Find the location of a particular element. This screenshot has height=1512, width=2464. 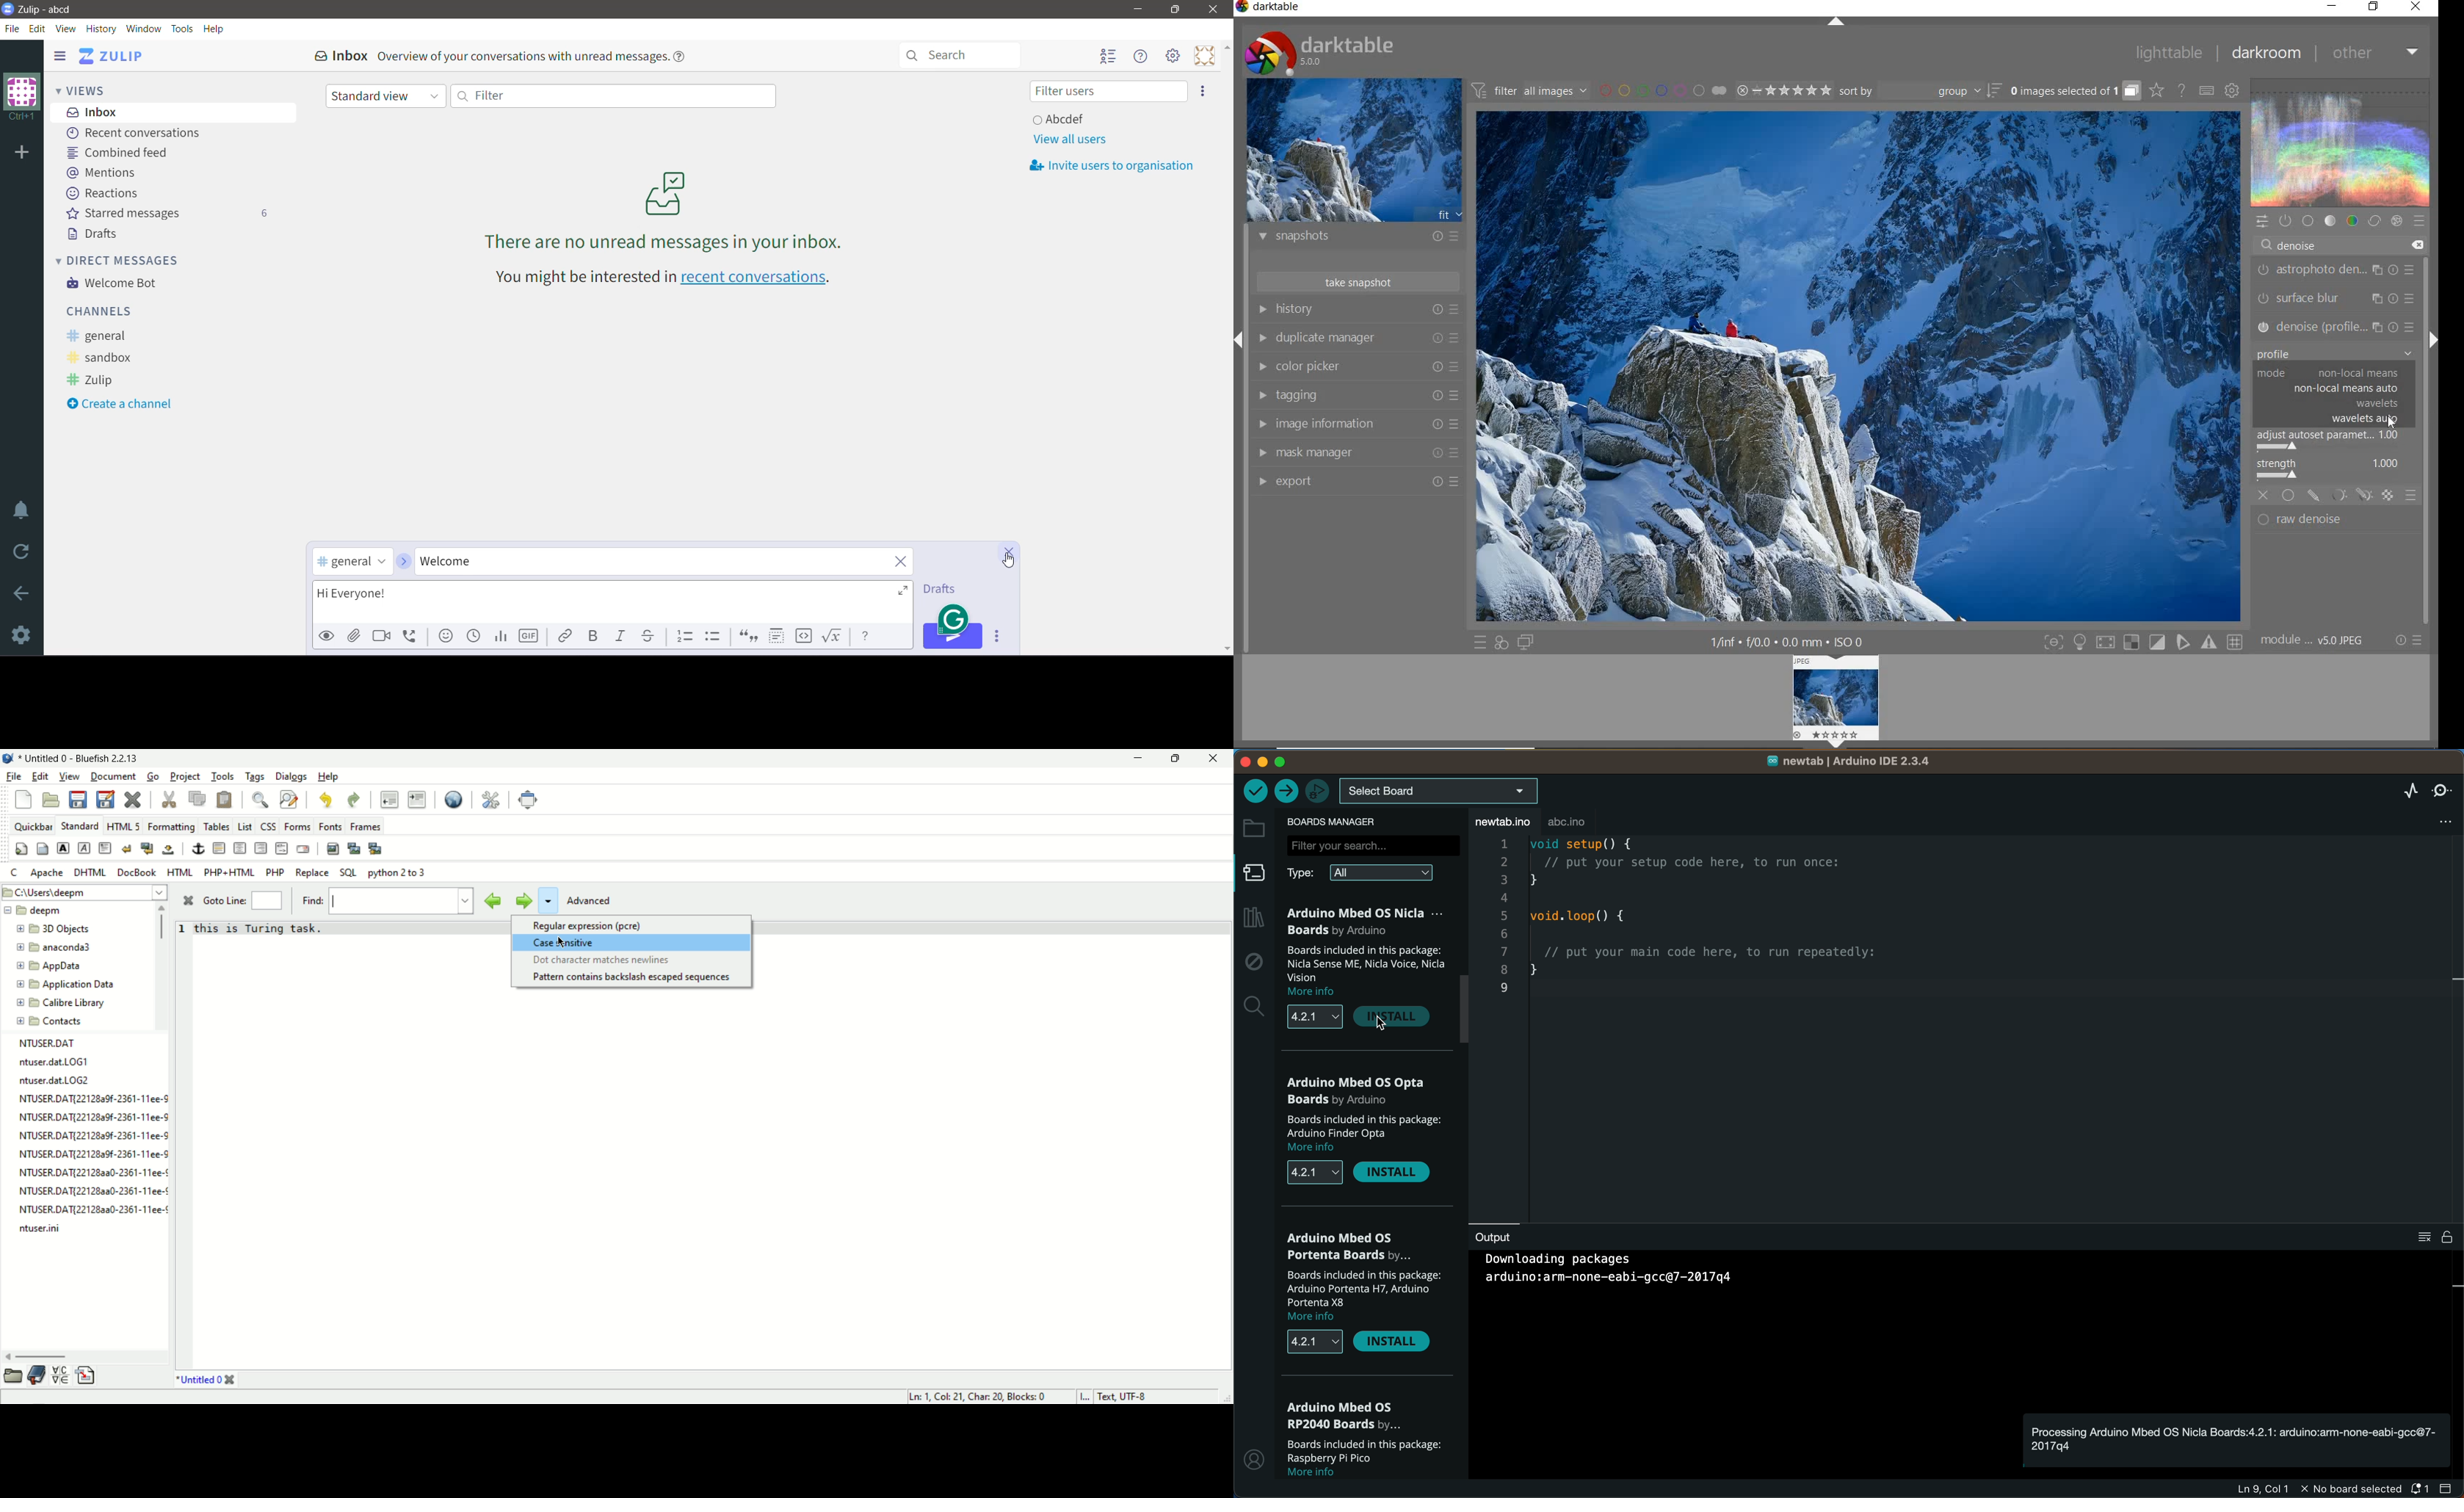

file is writable is located at coordinates (2449, 1236).